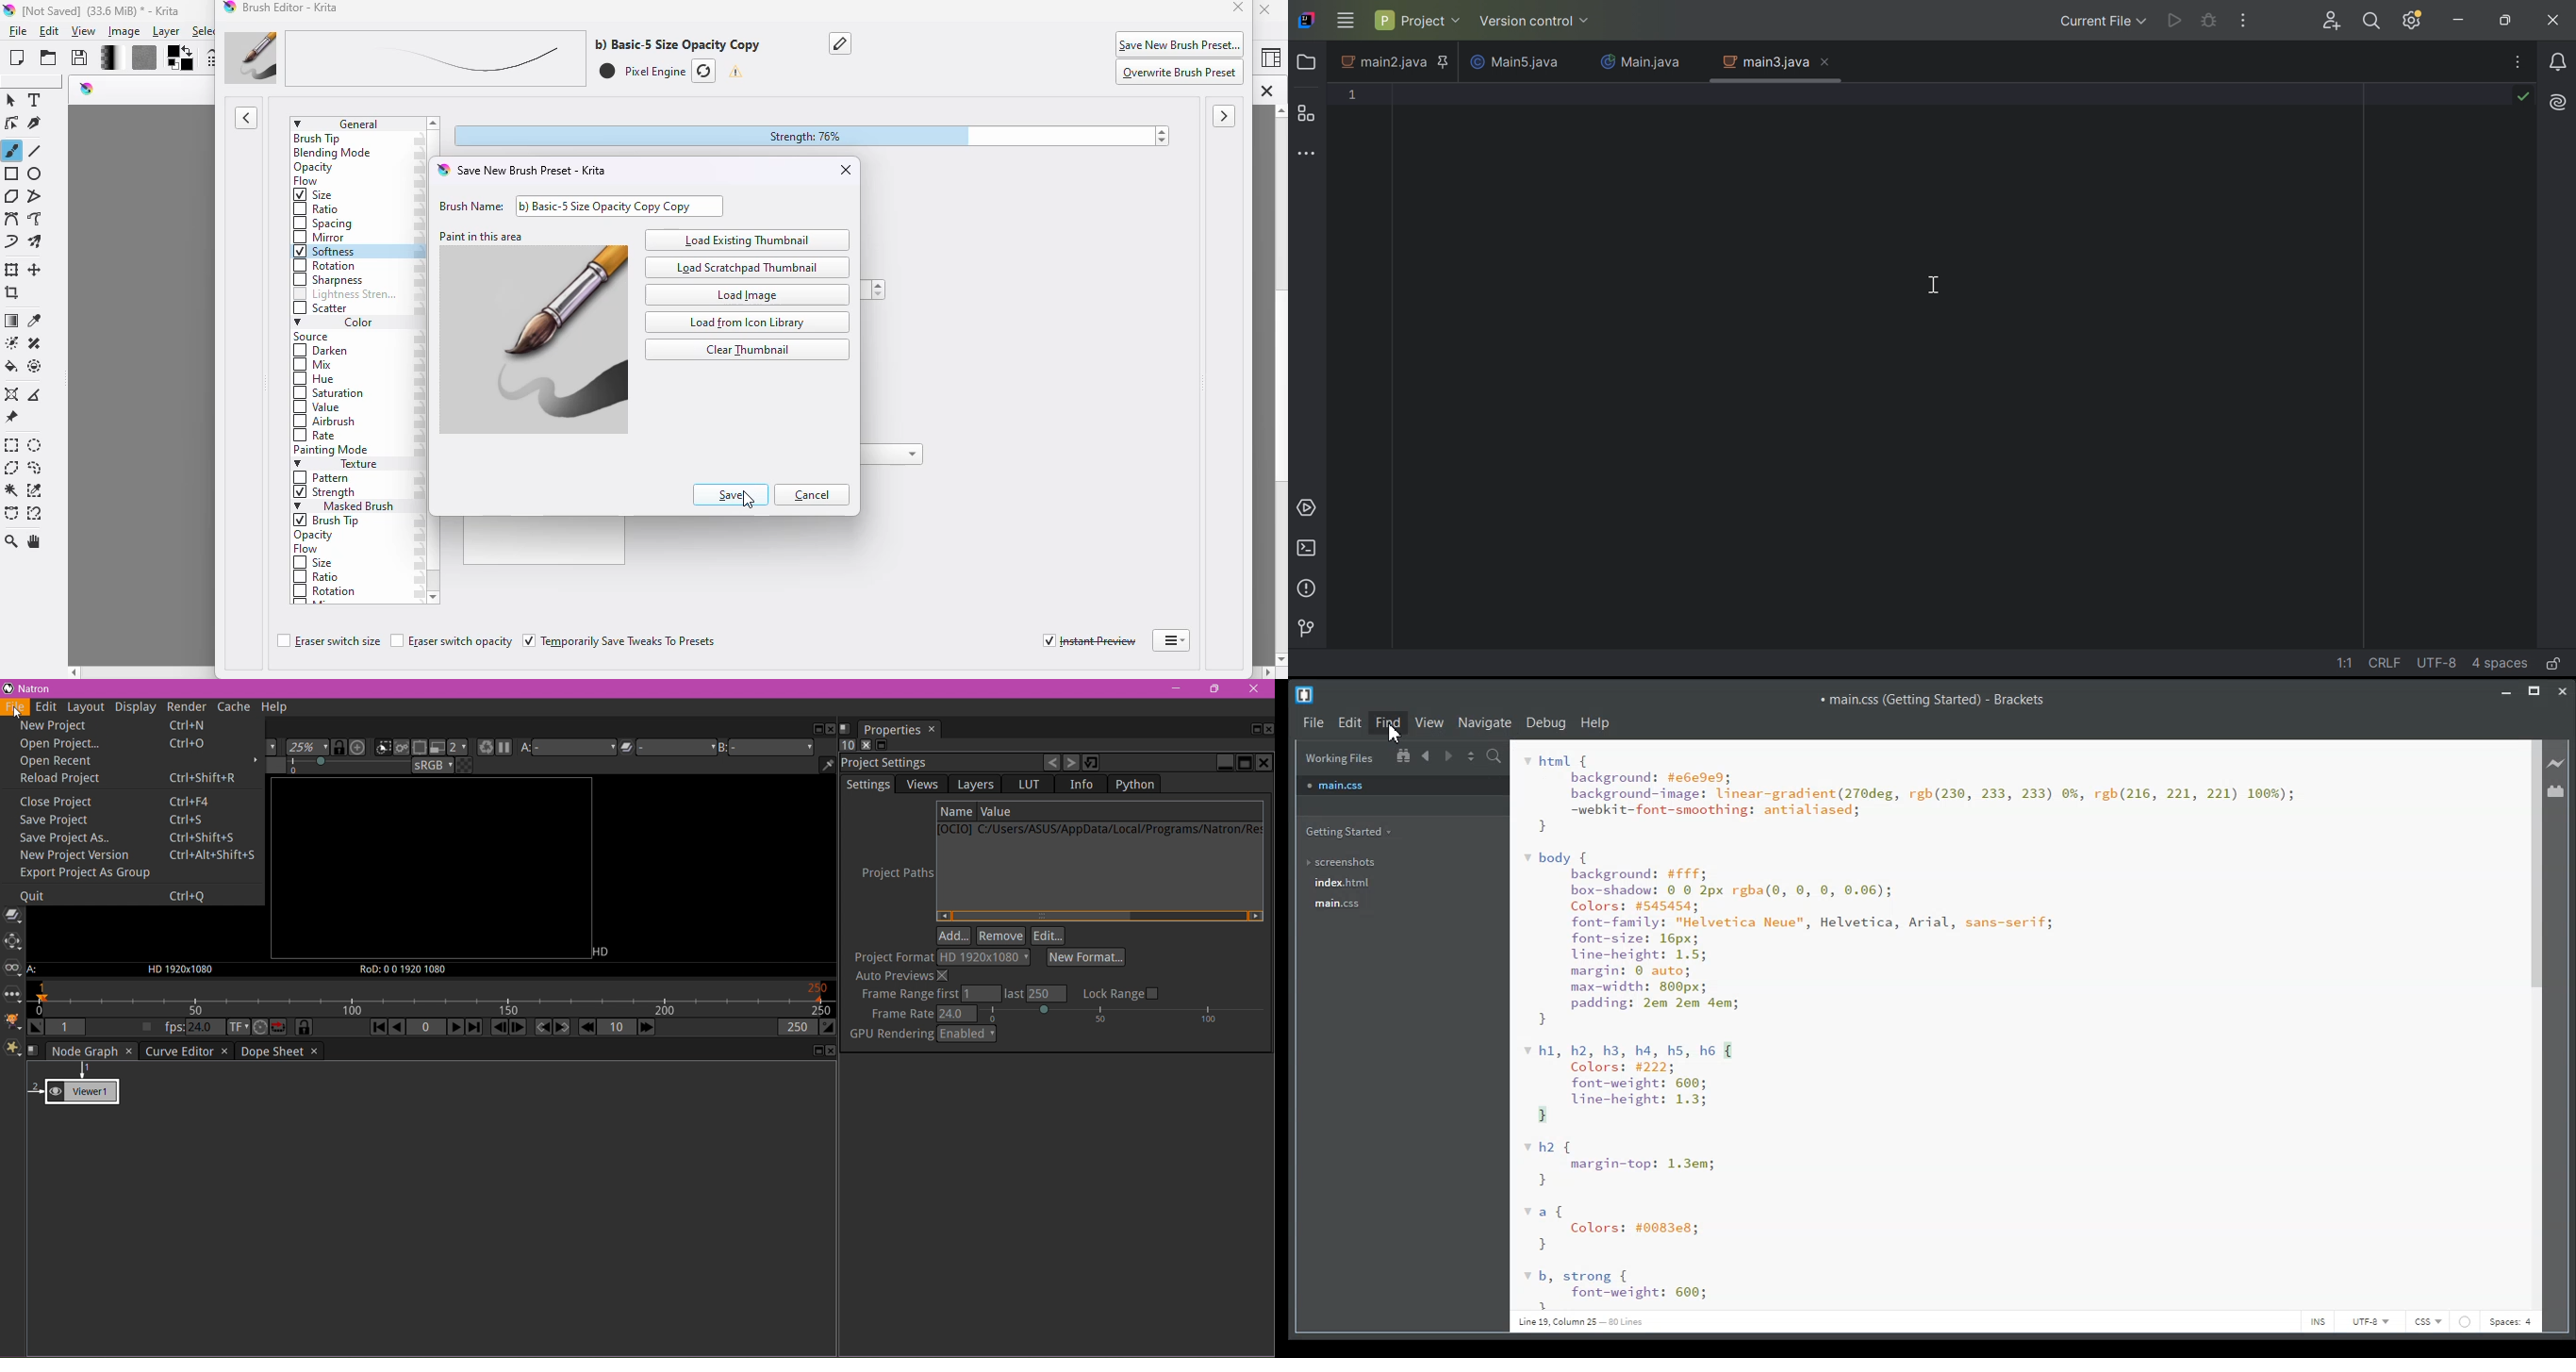  What do you see at coordinates (323, 478) in the screenshot?
I see `pattern` at bounding box center [323, 478].